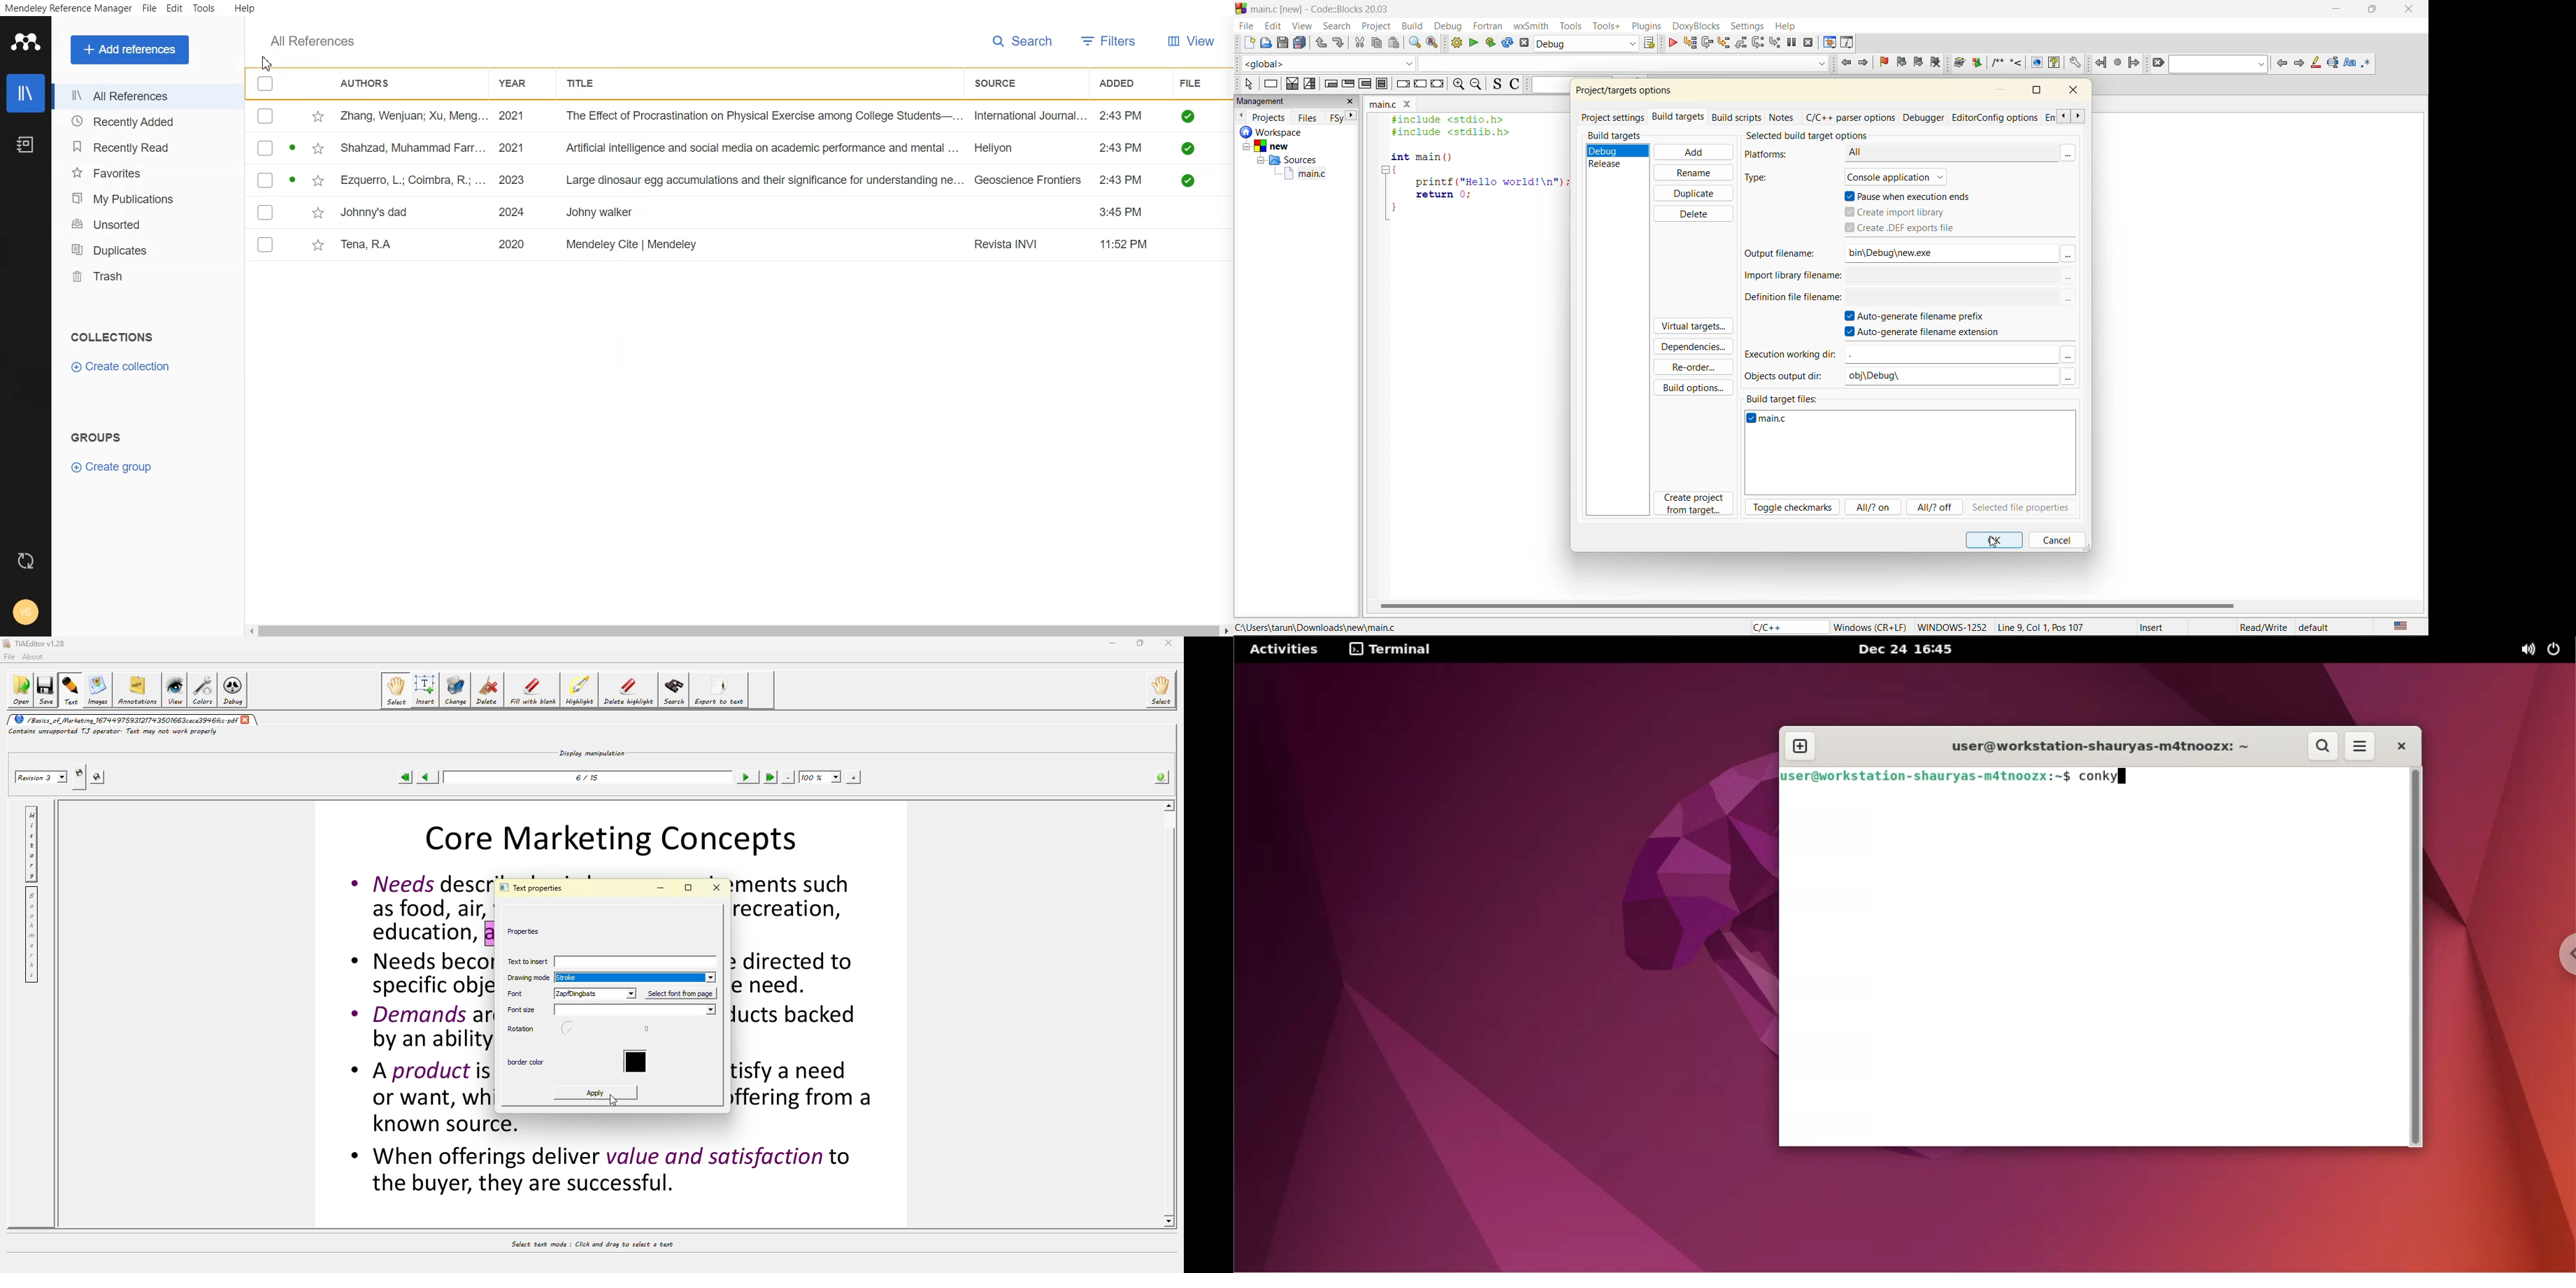  Describe the element at coordinates (1412, 26) in the screenshot. I see `build` at that location.